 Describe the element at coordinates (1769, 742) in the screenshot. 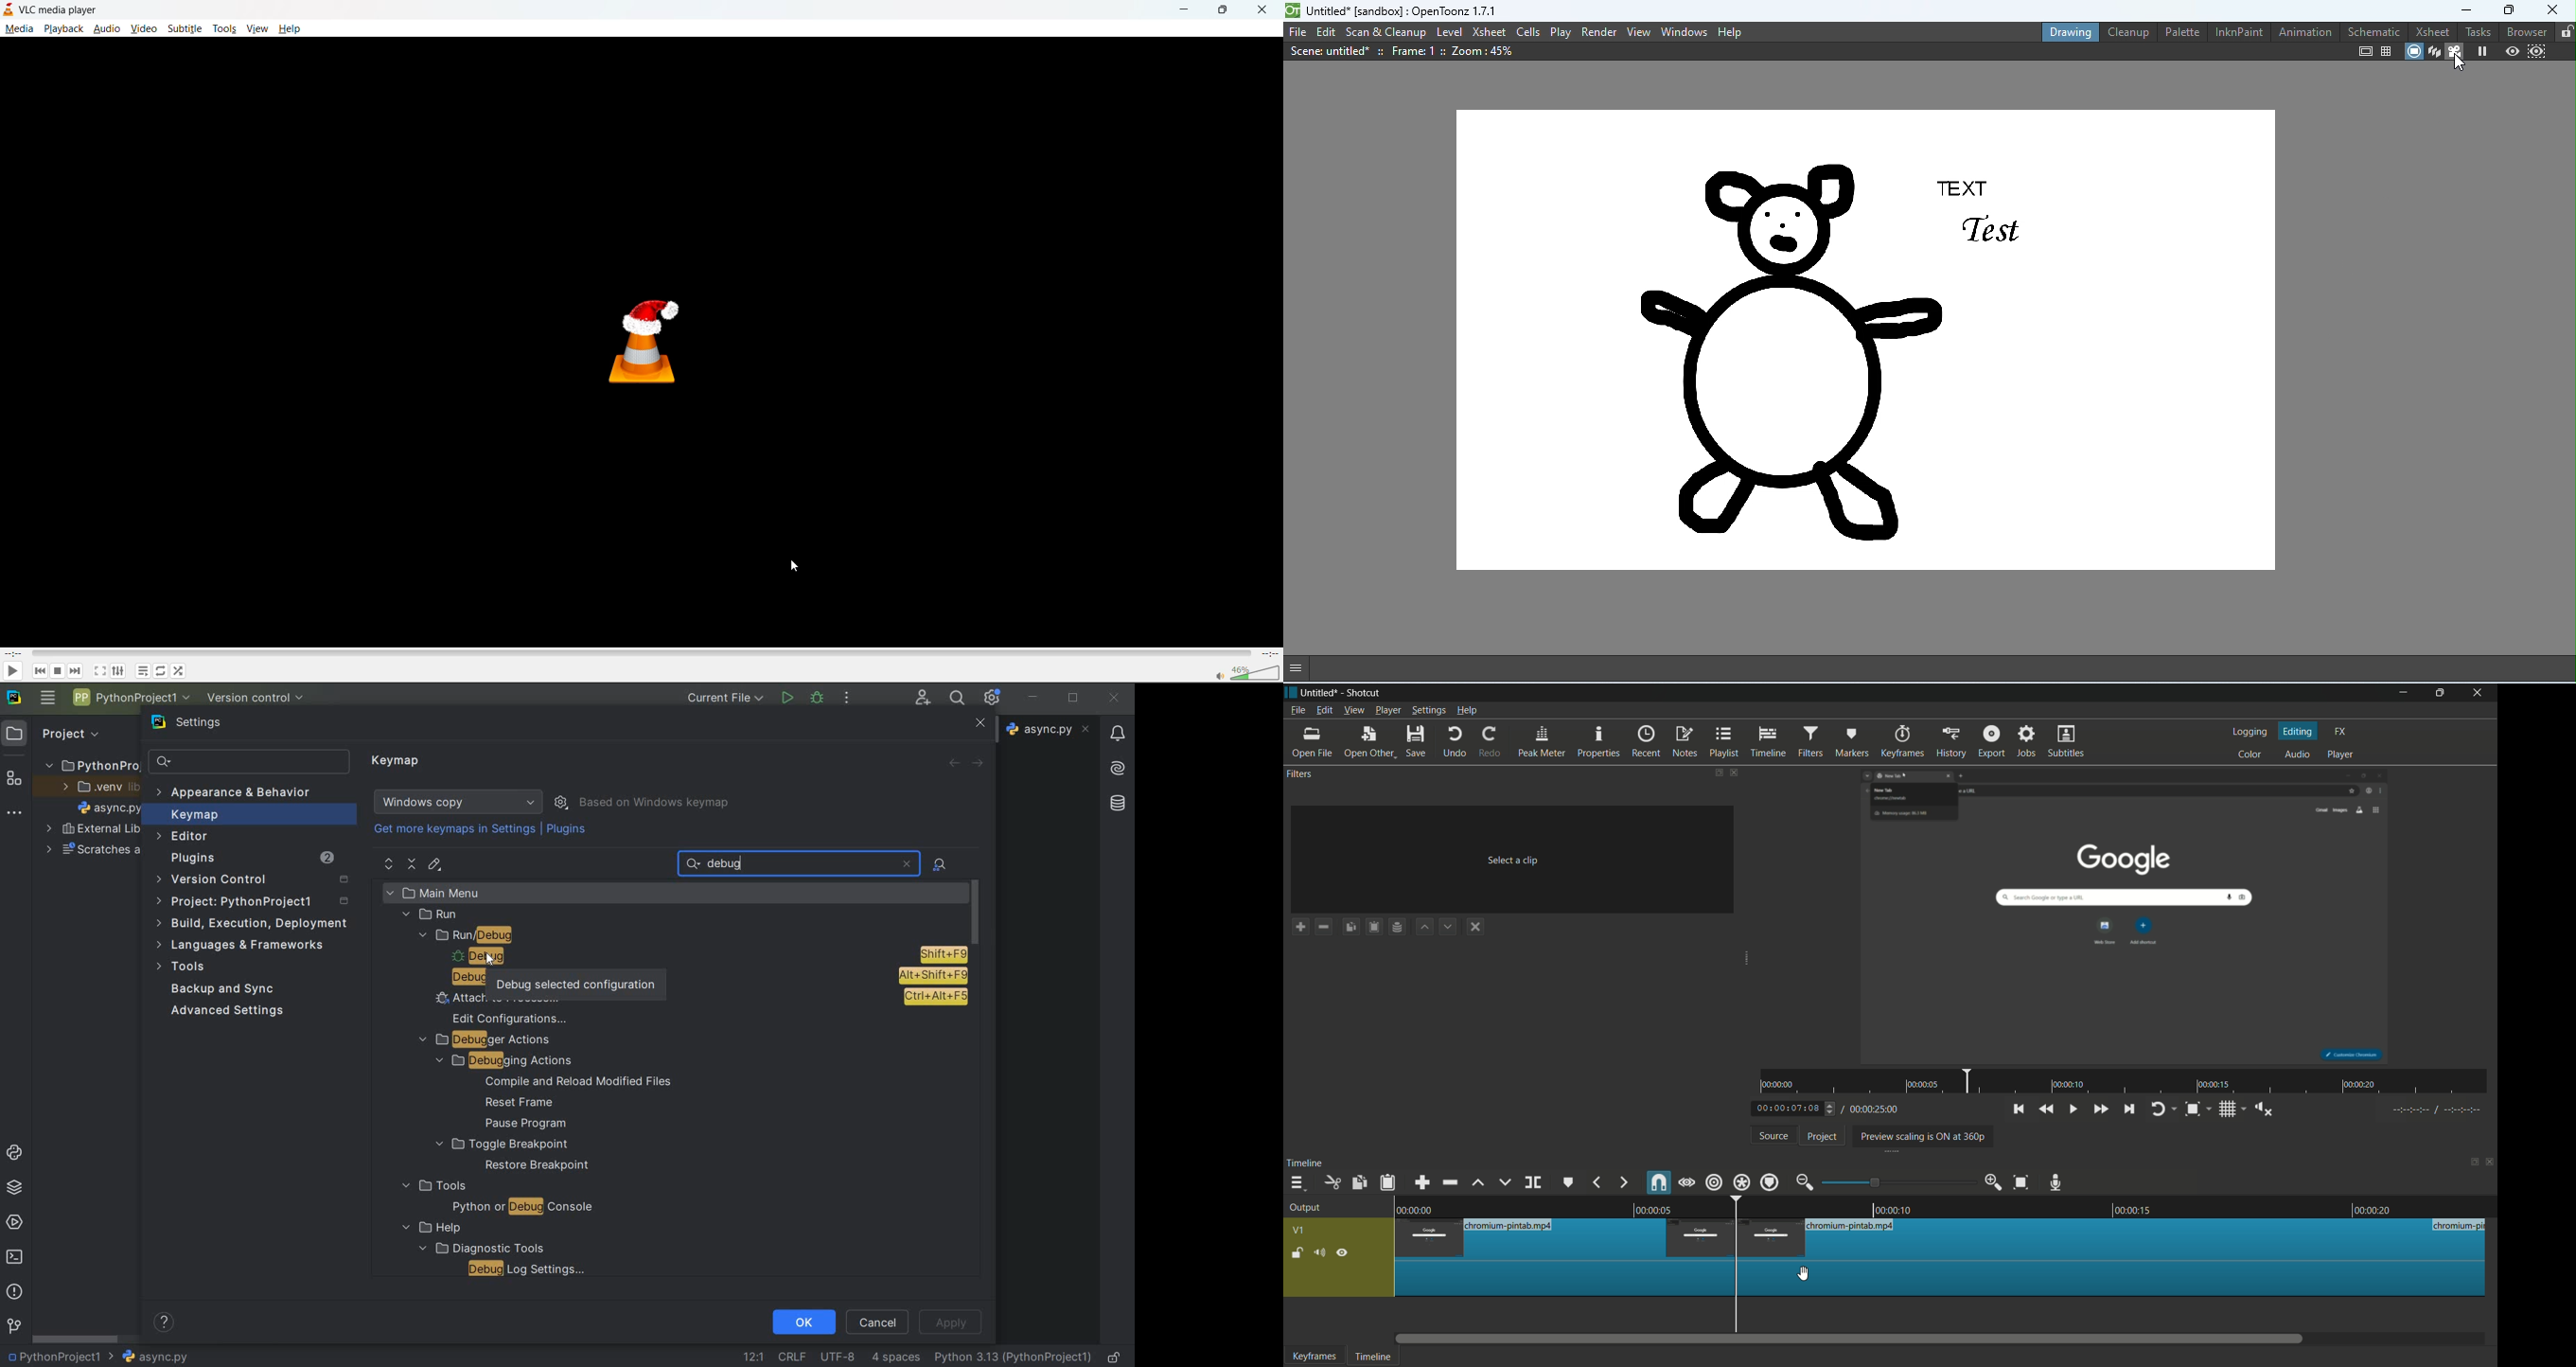

I see `timeline` at that location.